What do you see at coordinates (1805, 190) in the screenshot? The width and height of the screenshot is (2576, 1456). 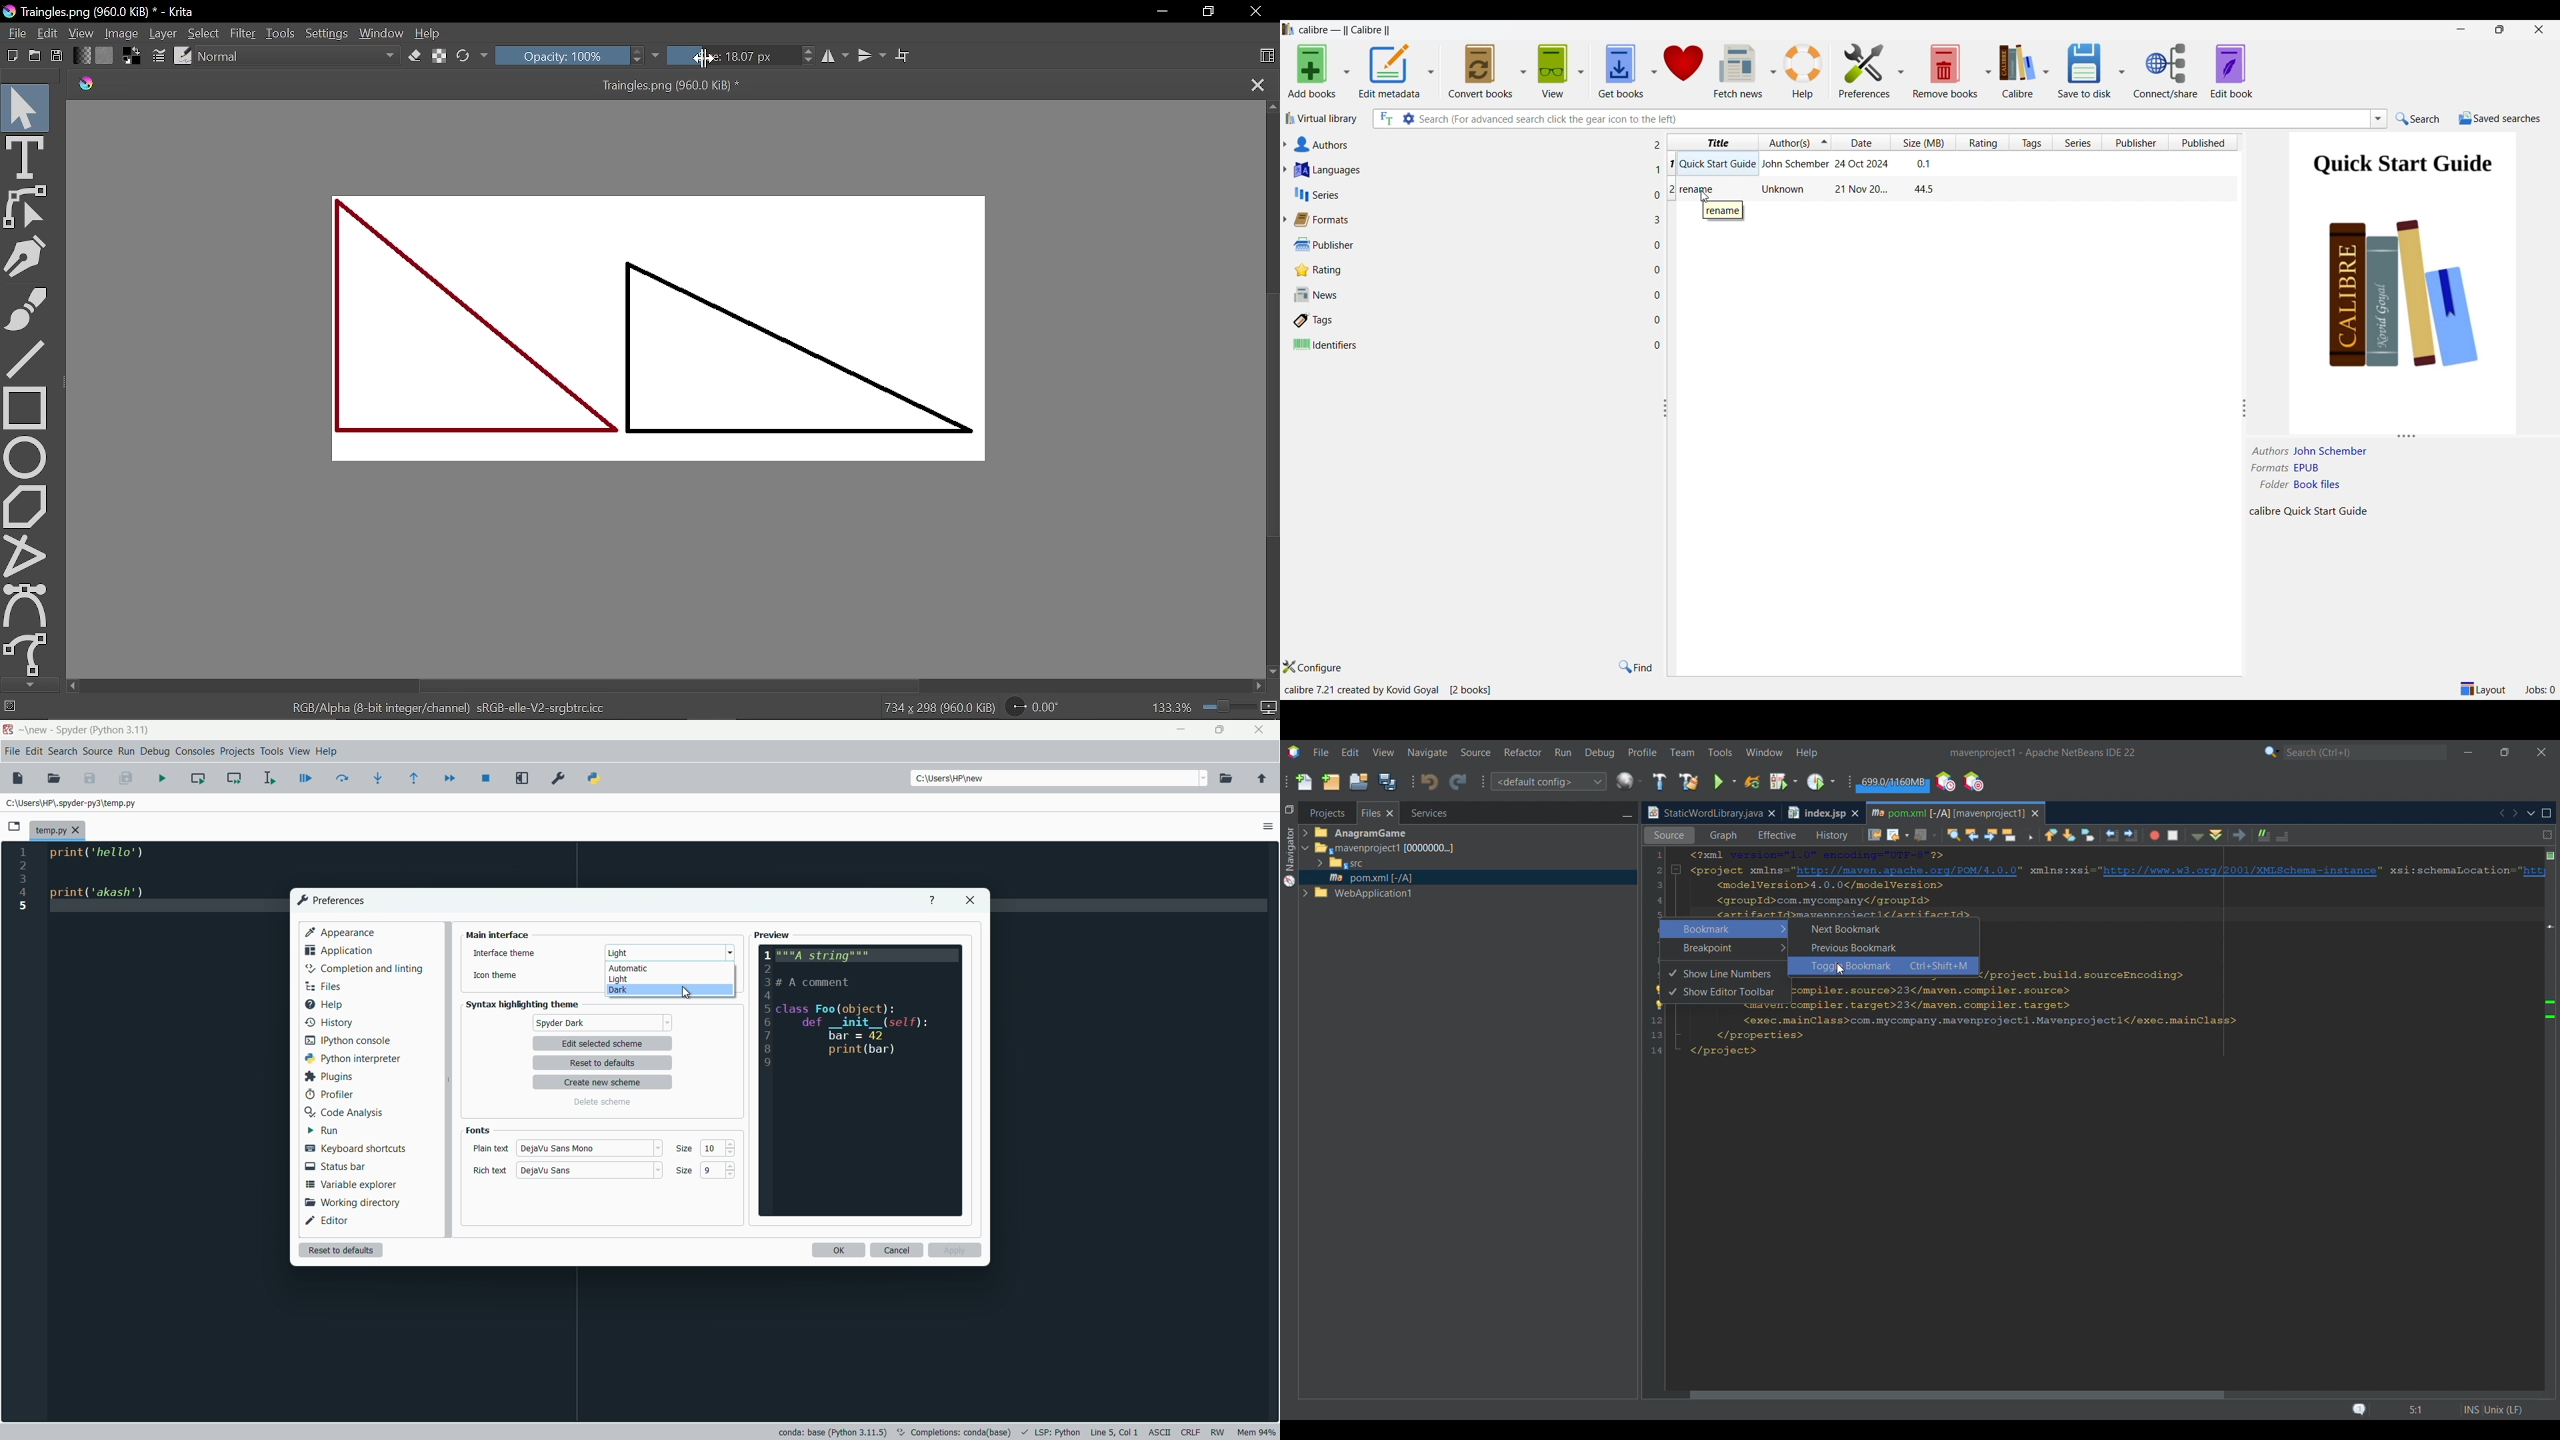 I see `Book: rename` at bounding box center [1805, 190].